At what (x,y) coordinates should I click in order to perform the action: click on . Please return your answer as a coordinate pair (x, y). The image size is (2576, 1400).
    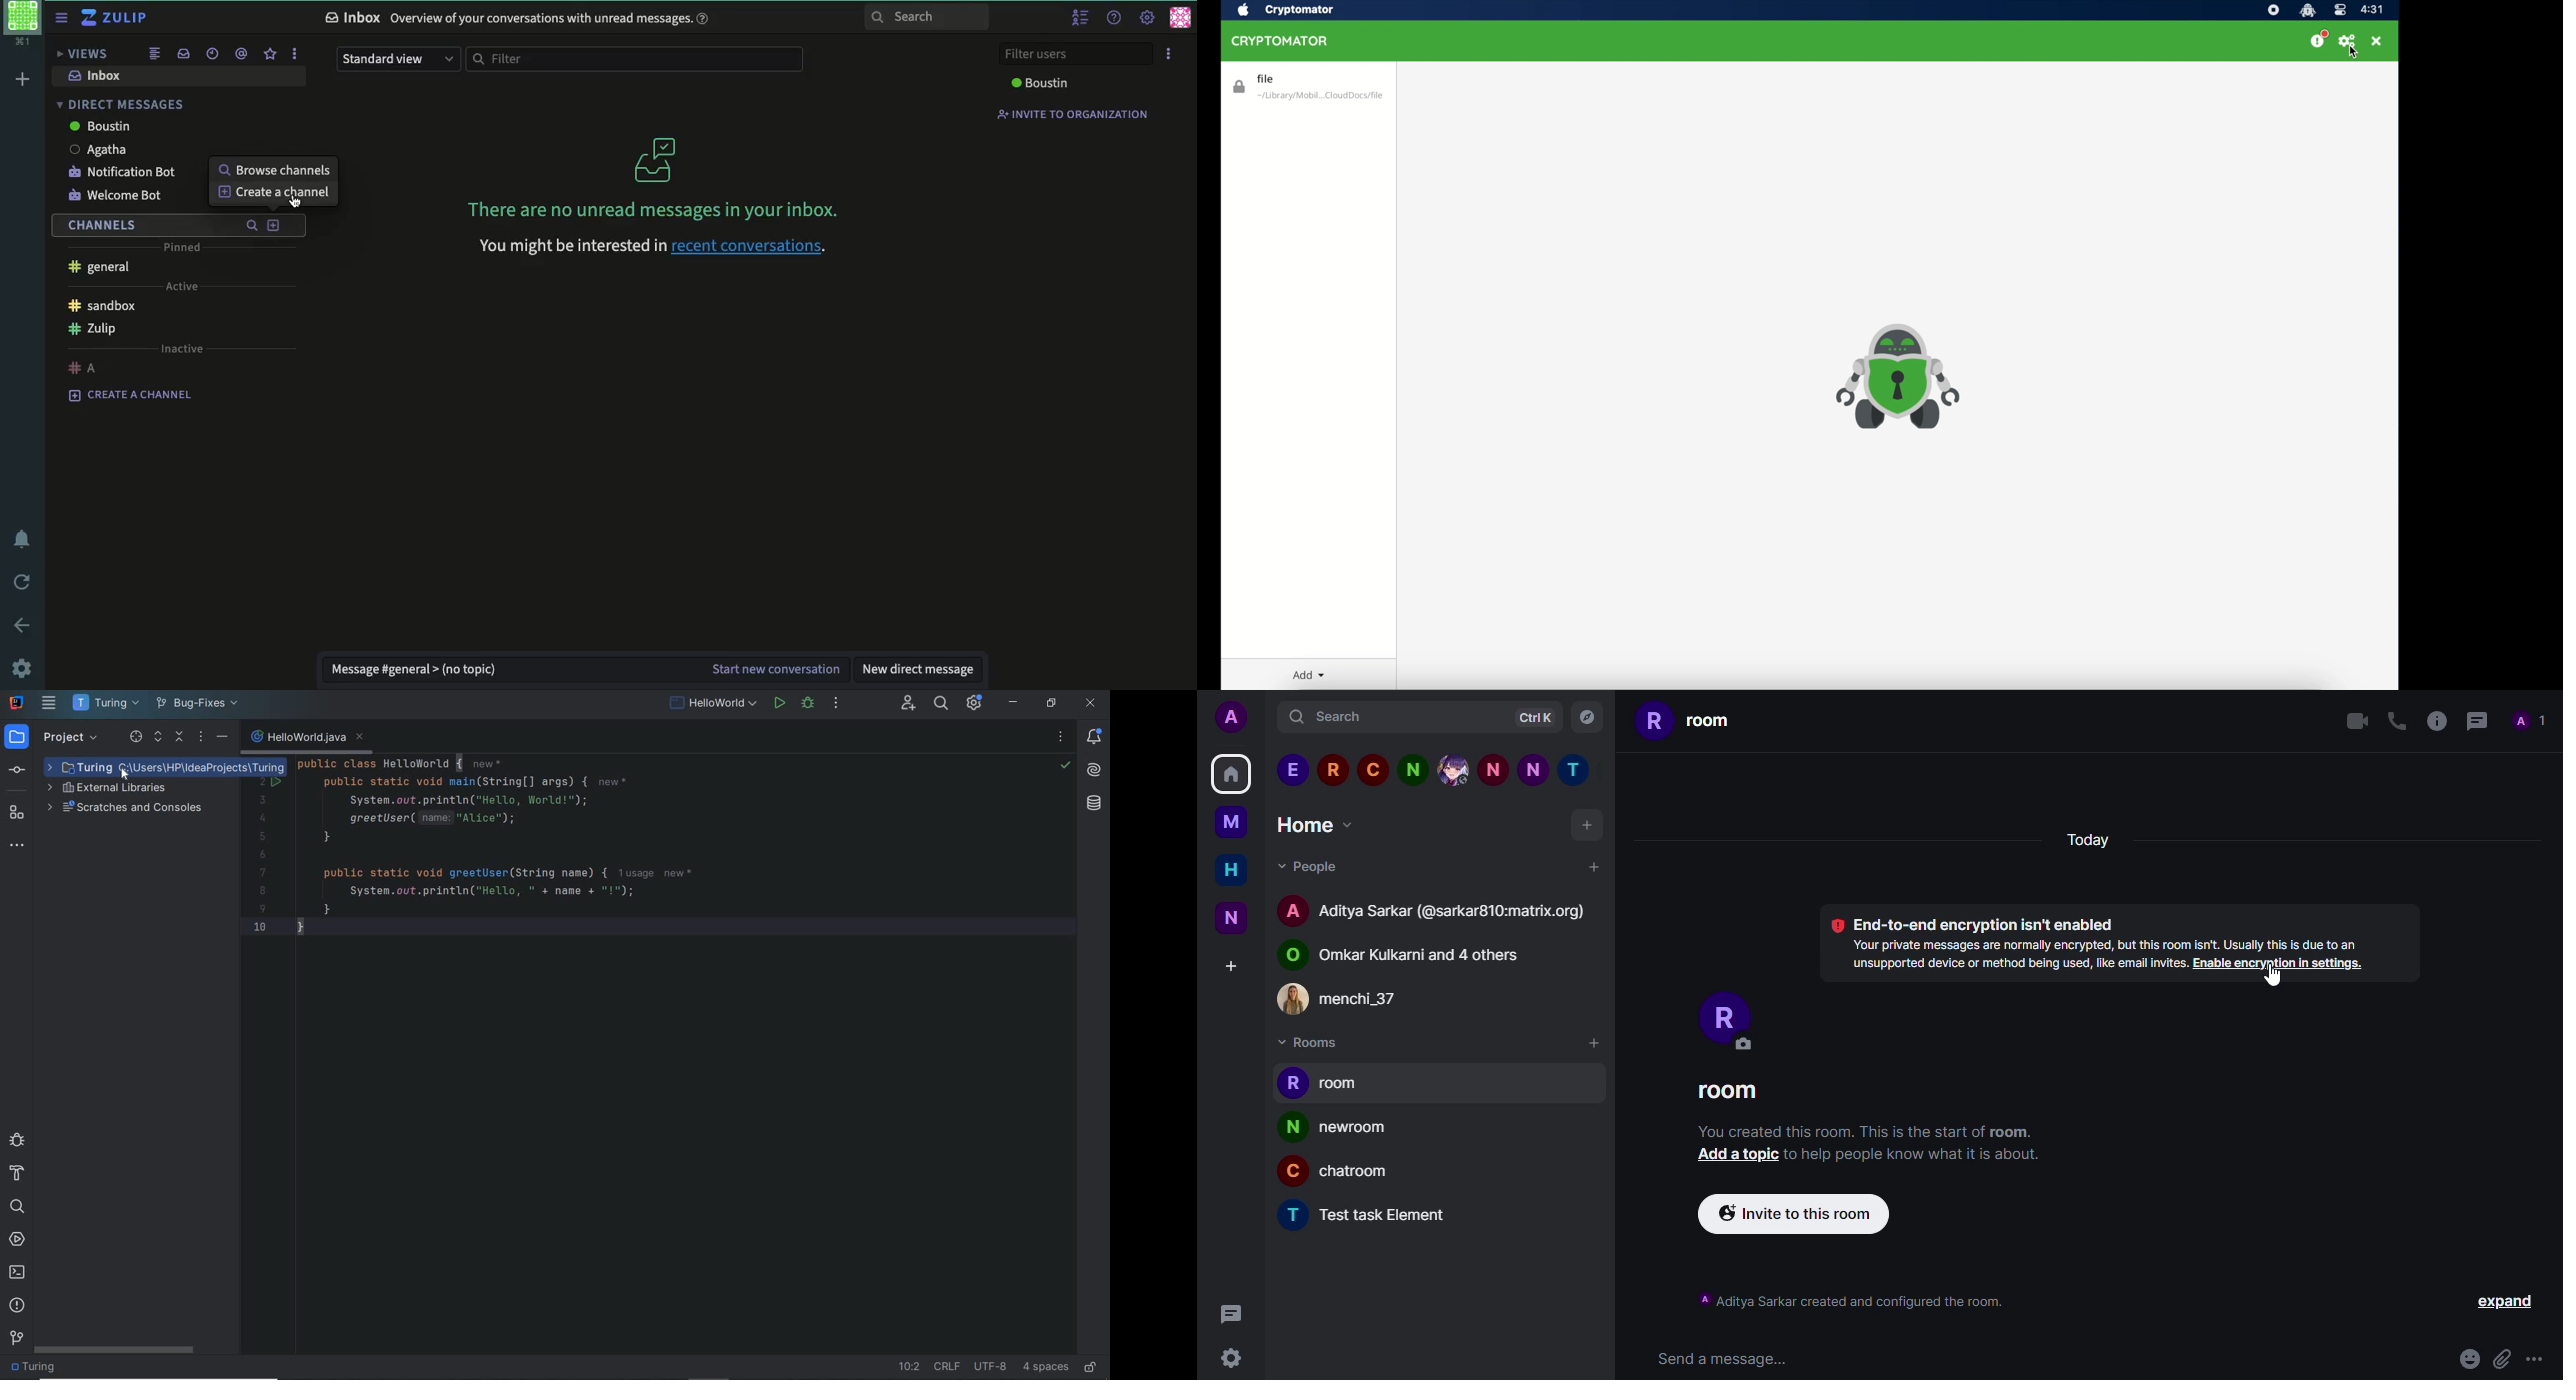
    Looking at the image, I should click on (1491, 768).